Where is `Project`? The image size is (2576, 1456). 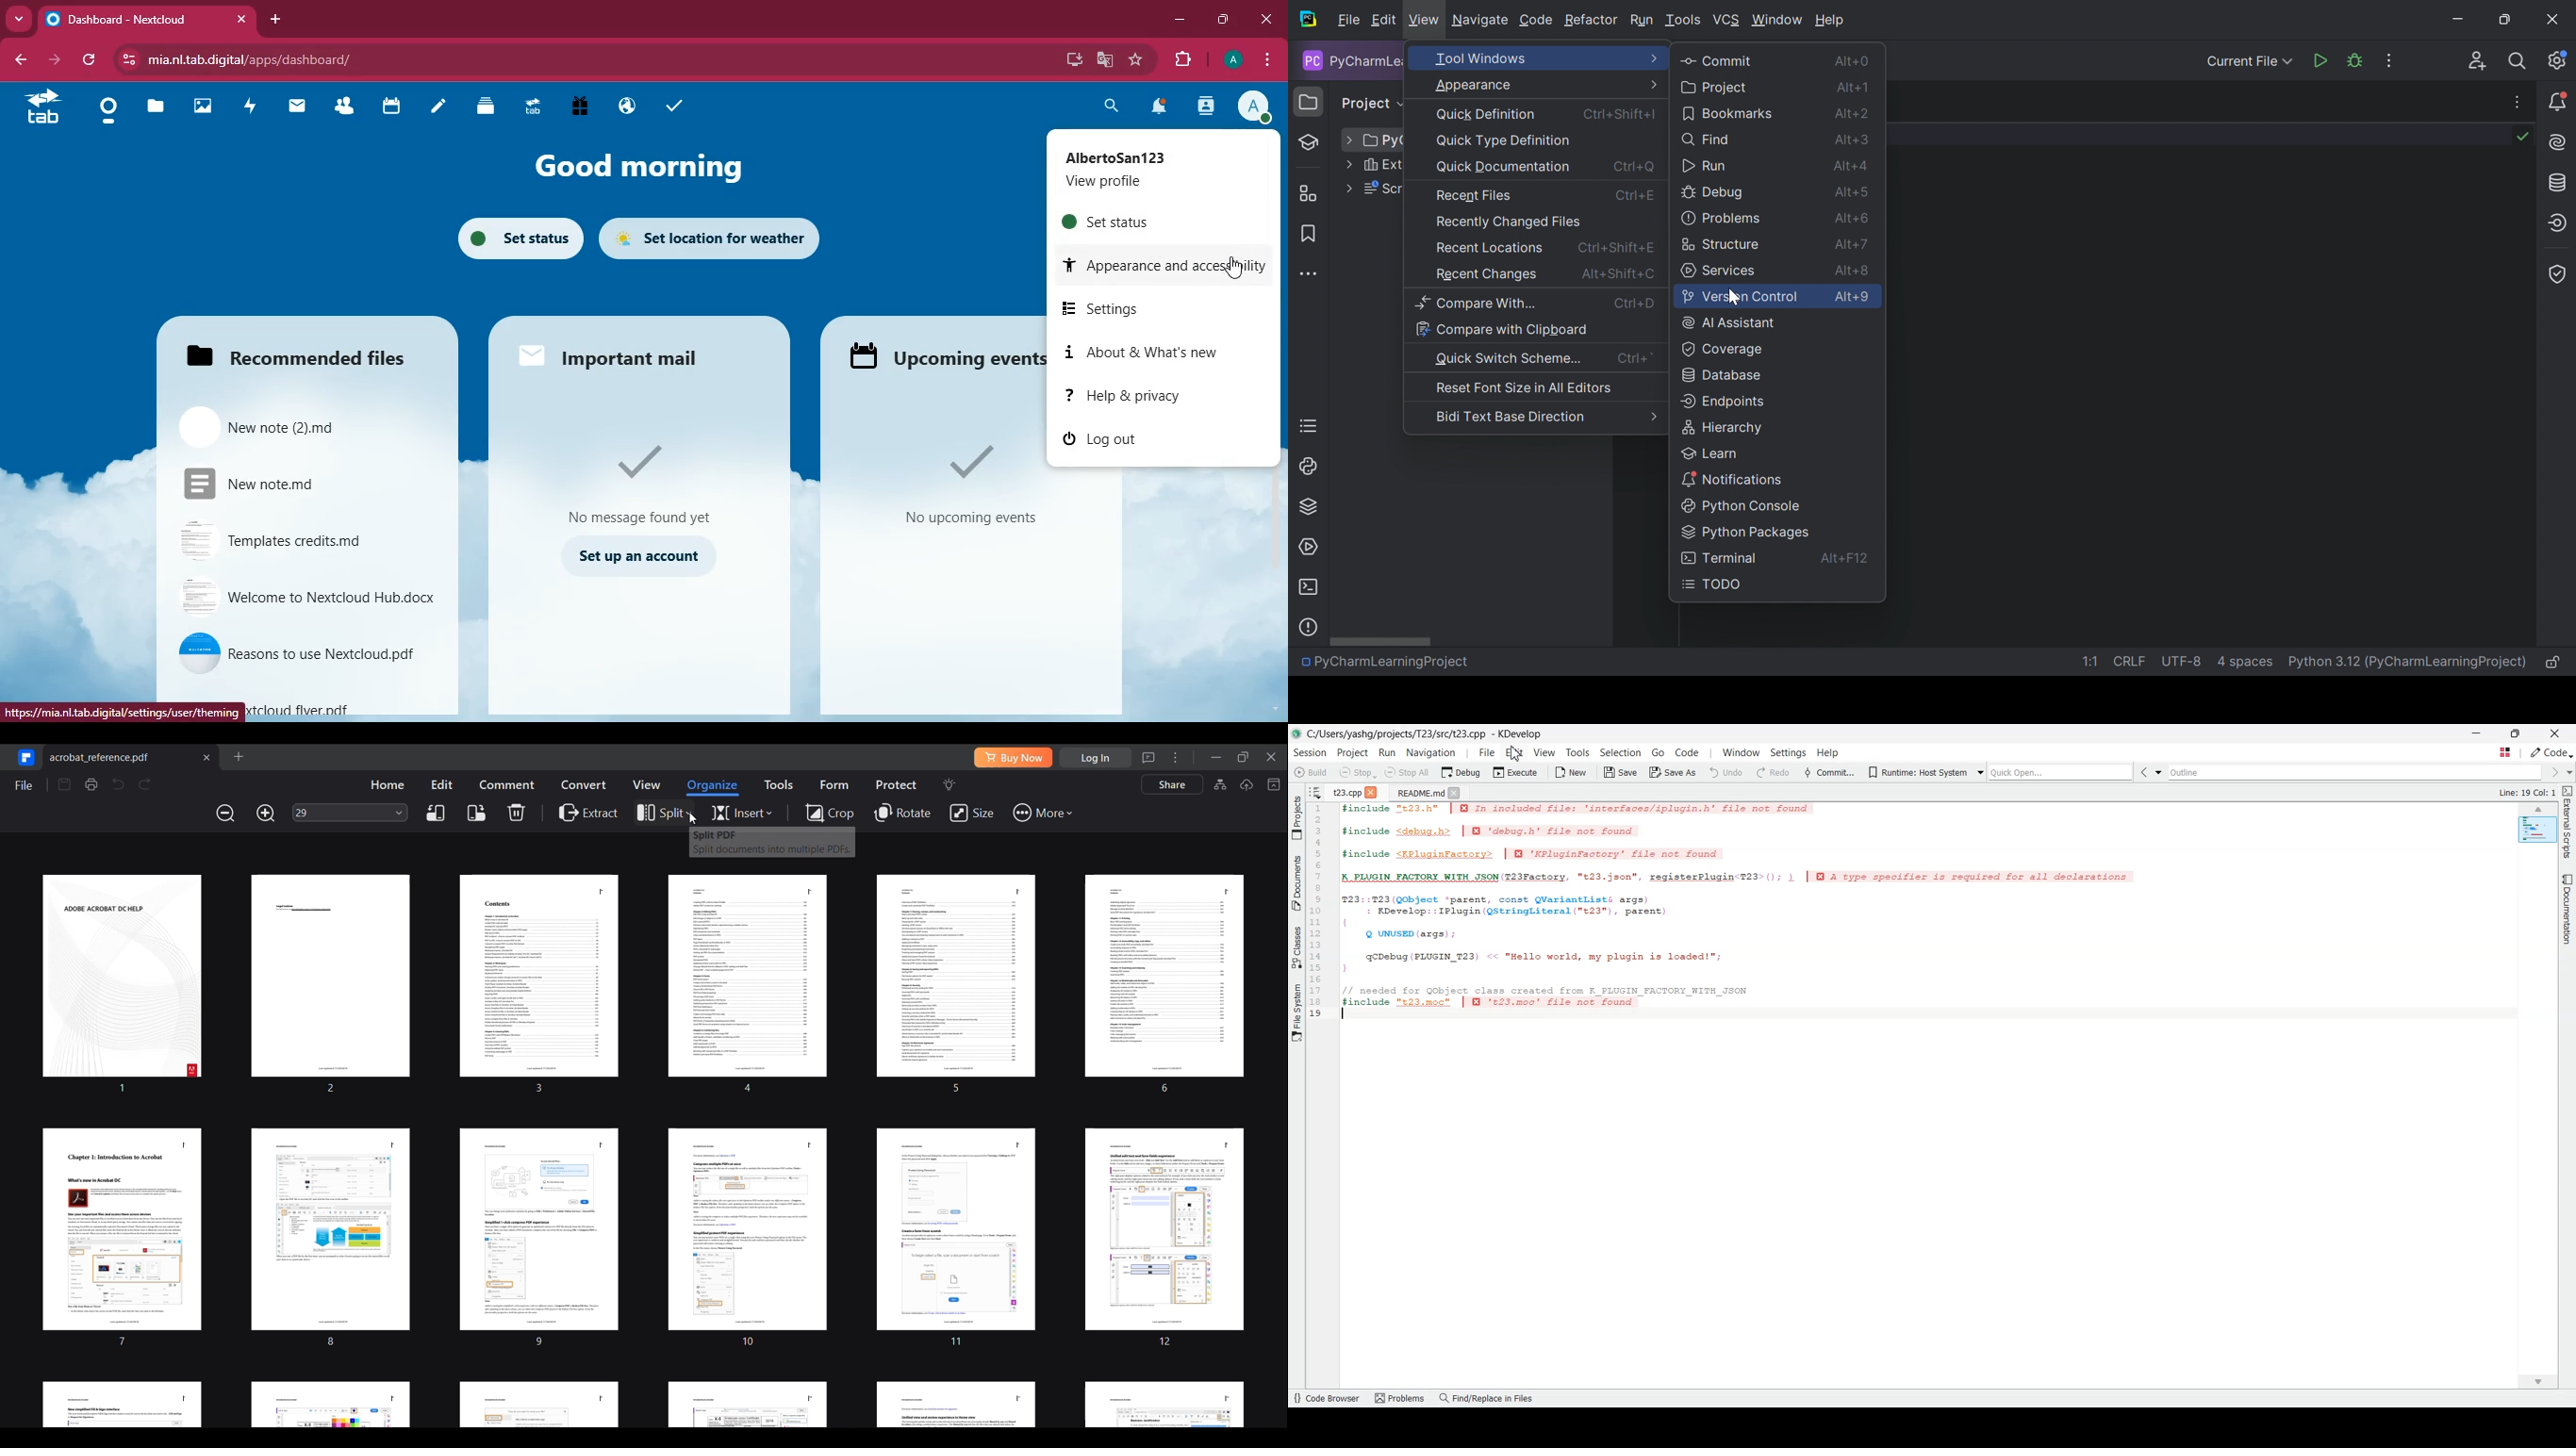
Project is located at coordinates (1714, 87).